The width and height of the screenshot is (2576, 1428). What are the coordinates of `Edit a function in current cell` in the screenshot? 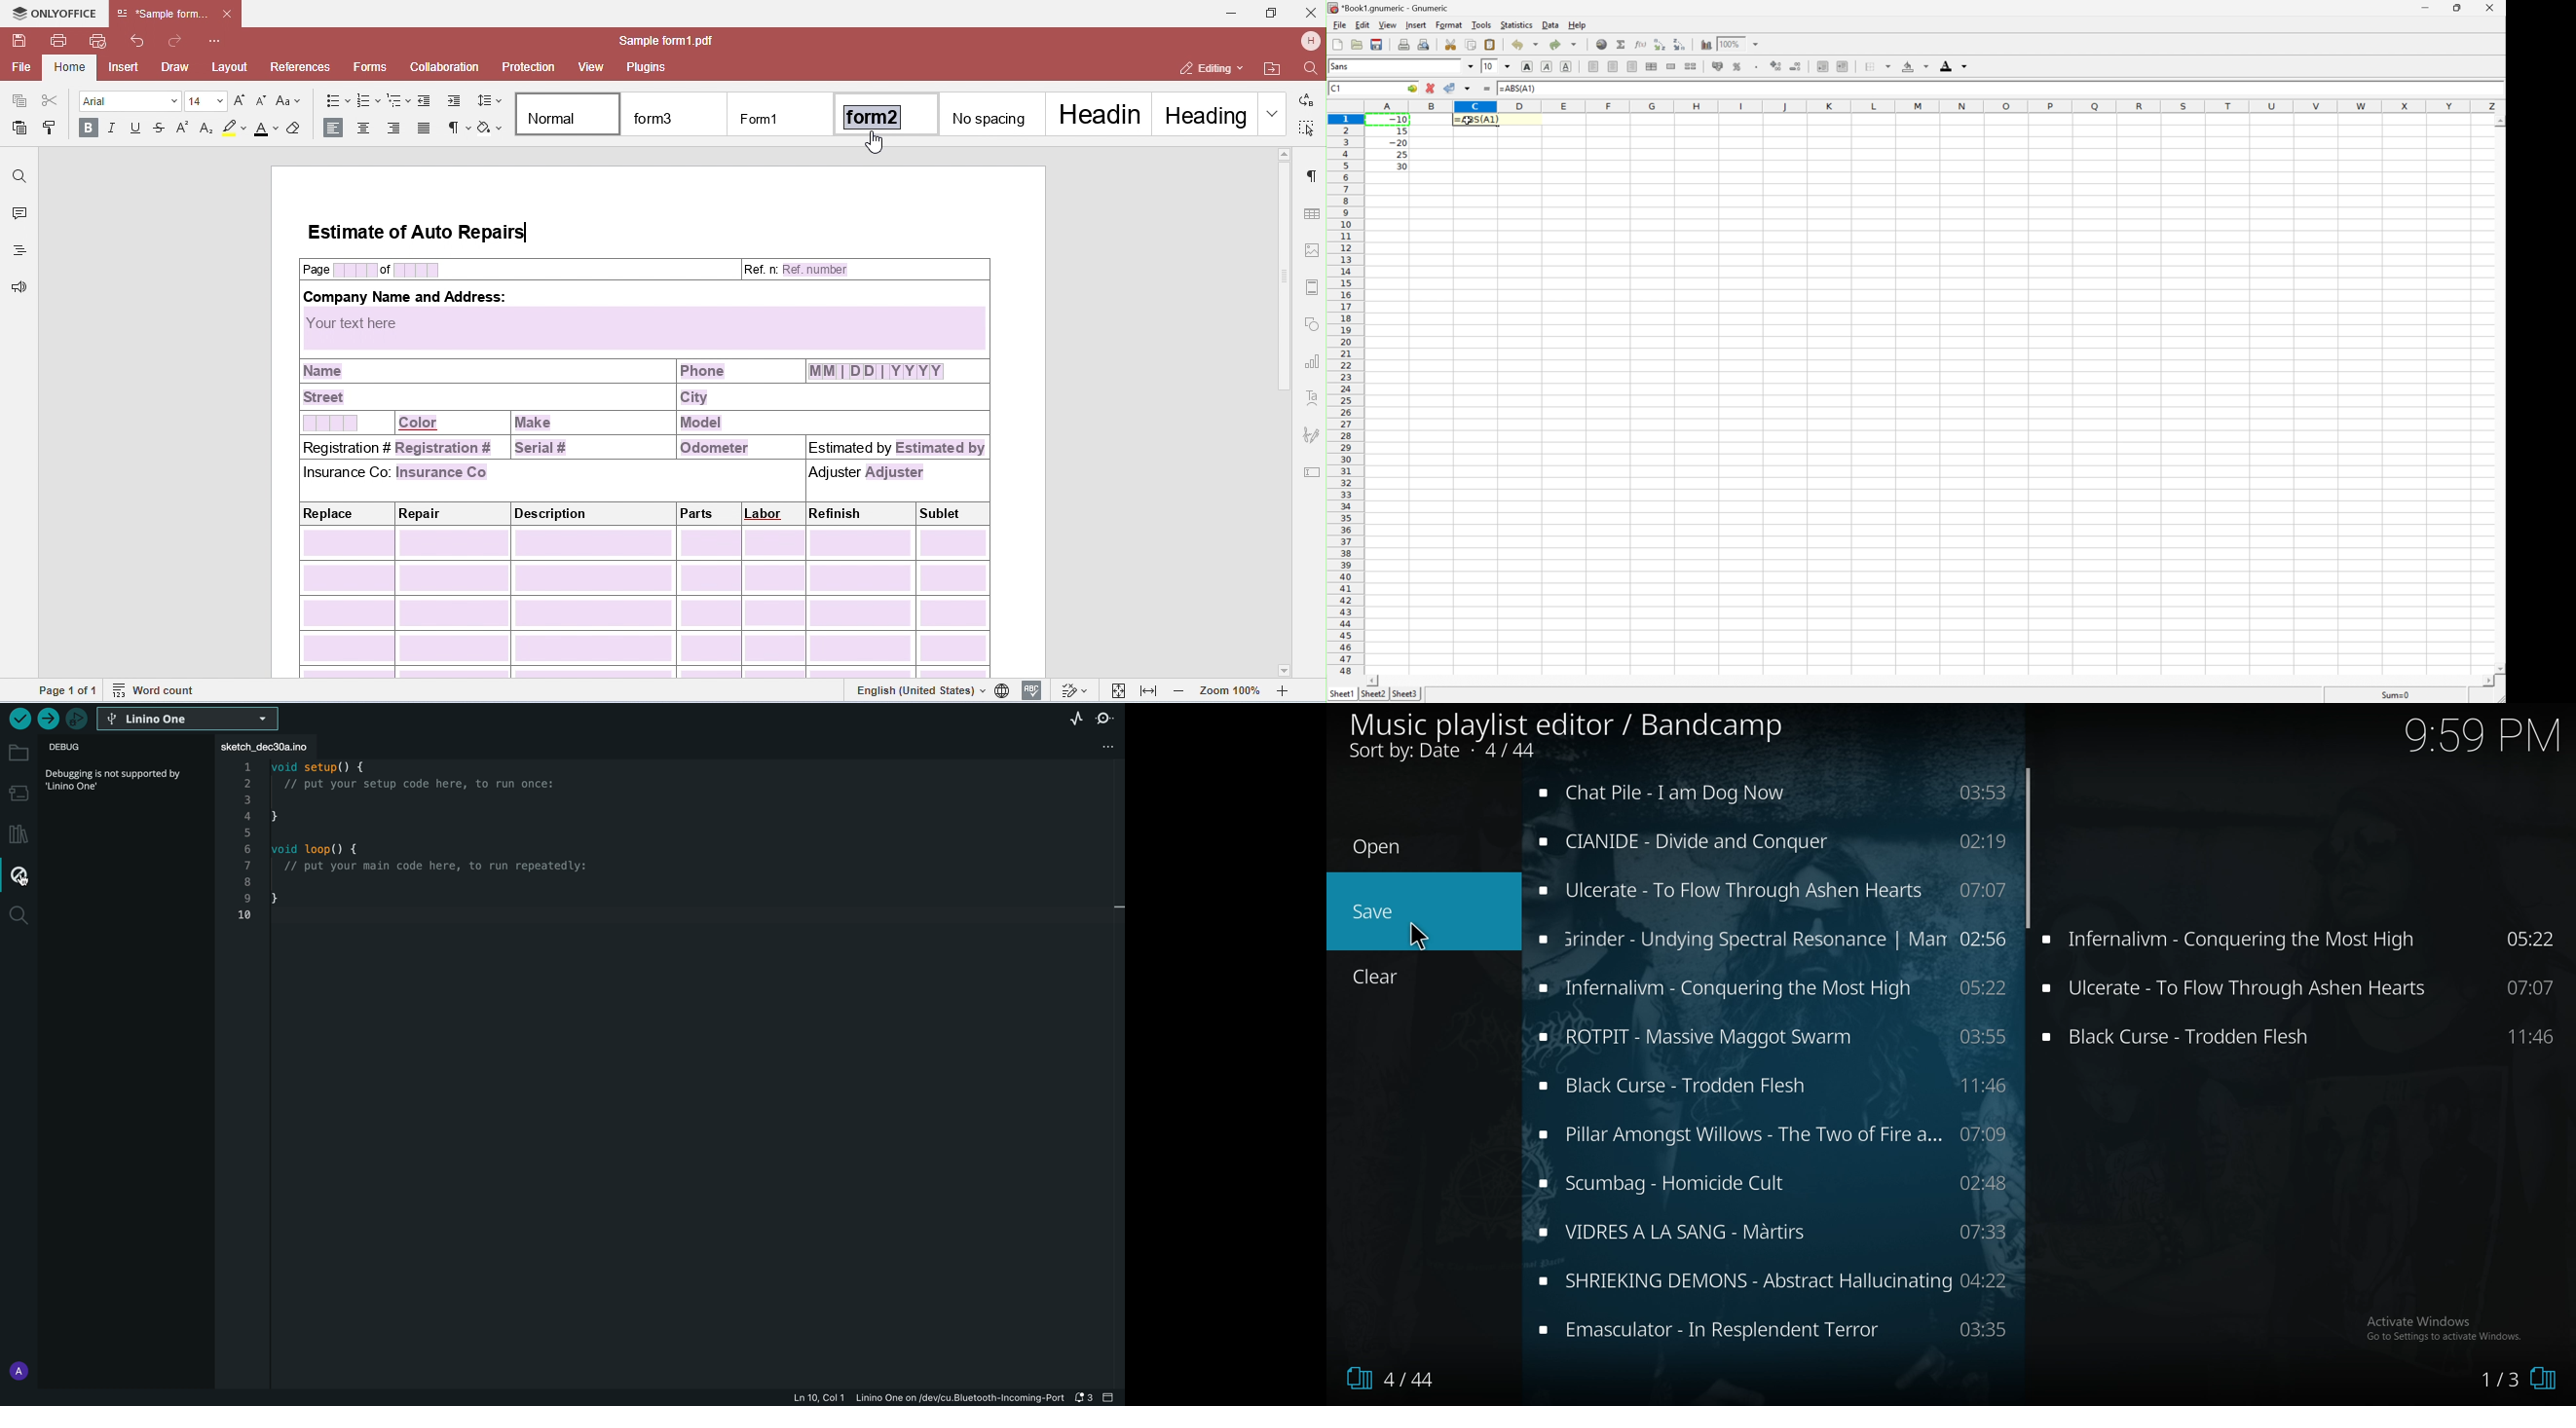 It's located at (1641, 43).